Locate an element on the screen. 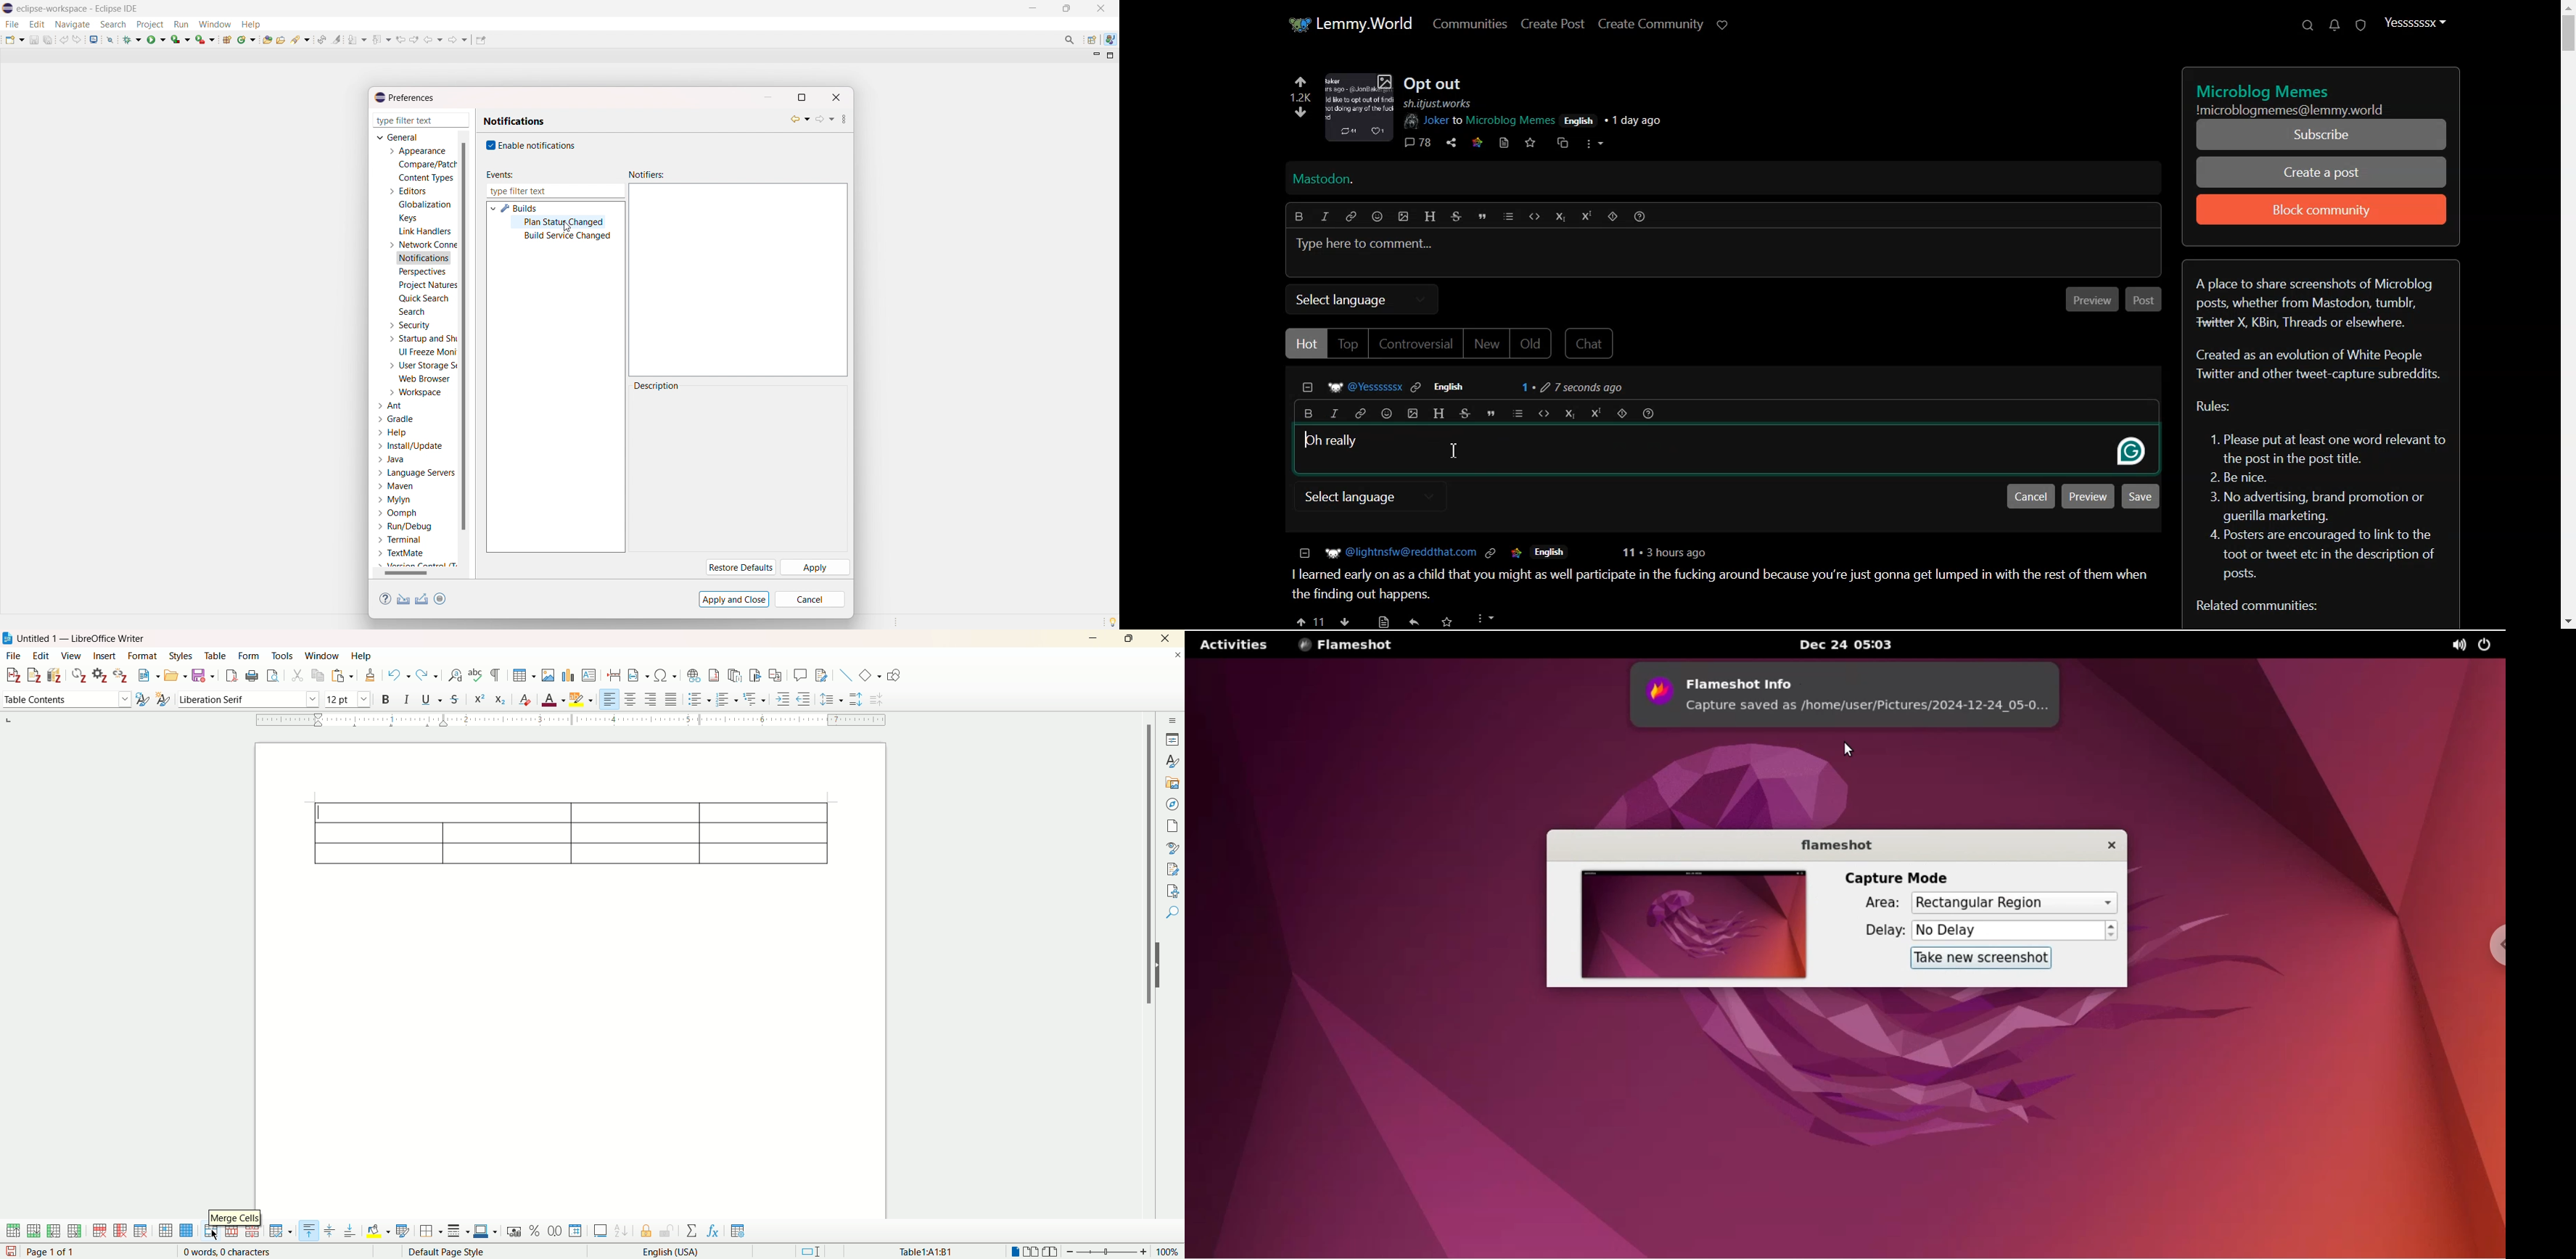 The image size is (2576, 1260). increase indent is located at coordinates (783, 699).